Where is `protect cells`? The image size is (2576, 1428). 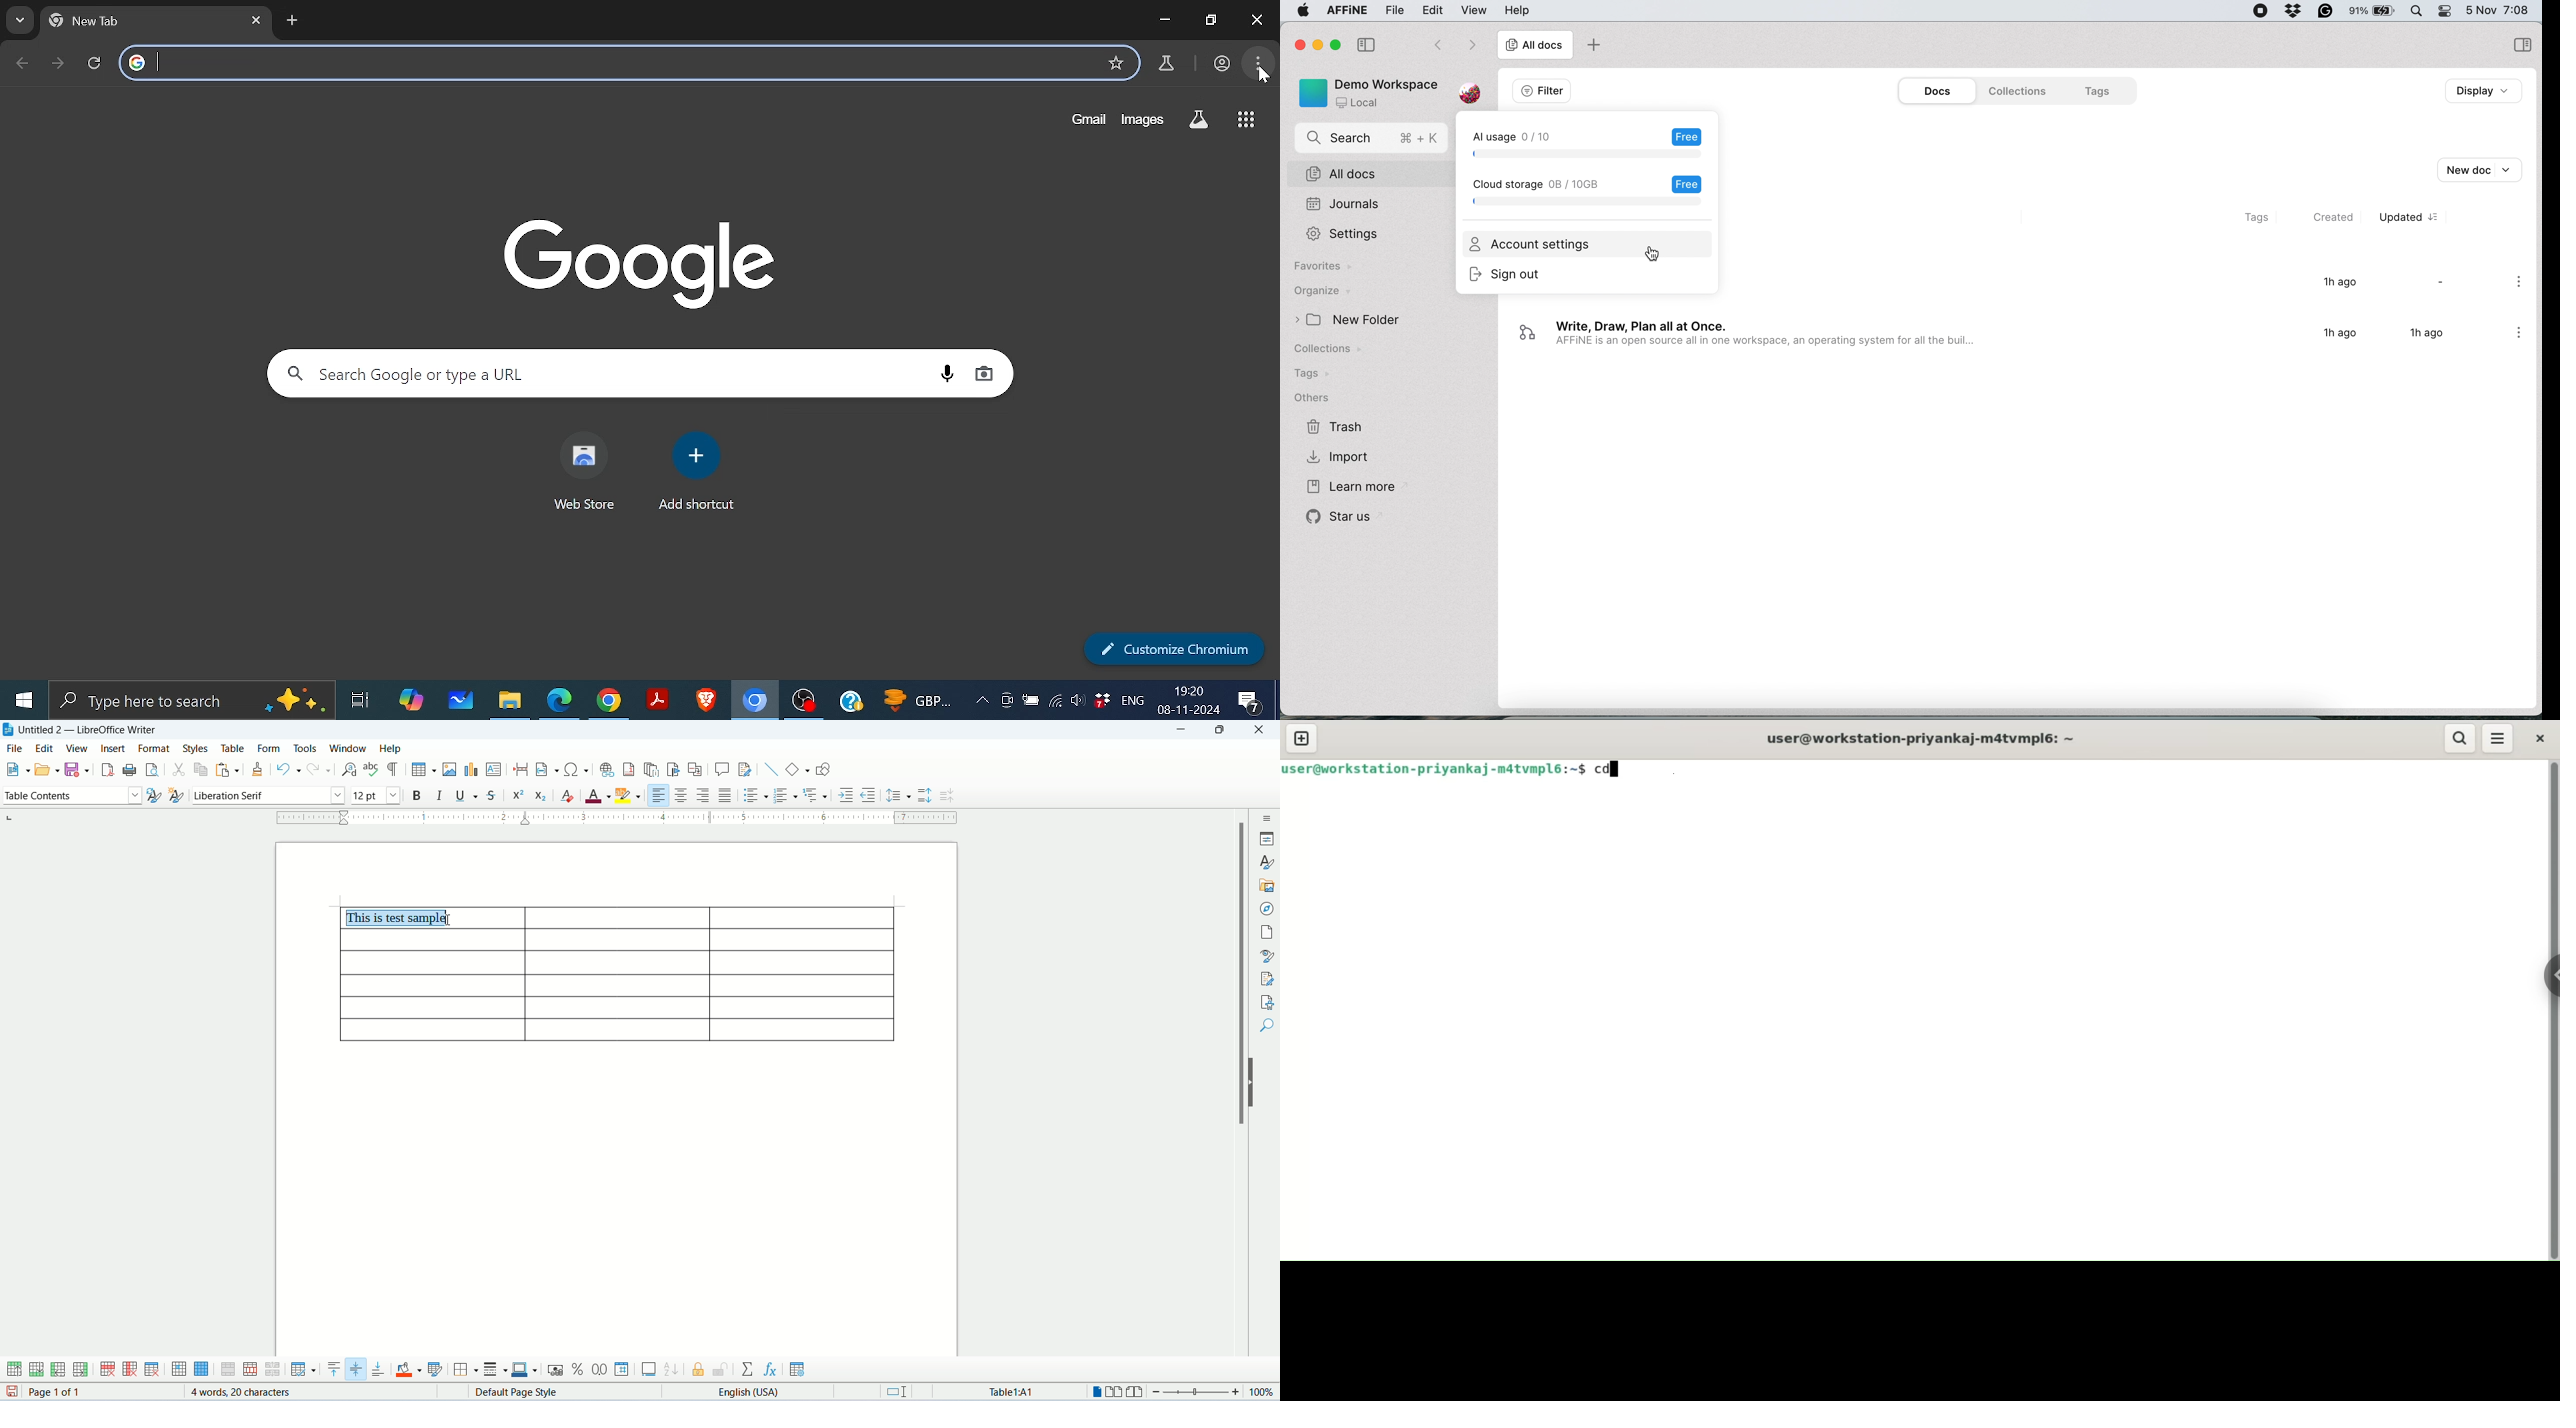 protect cells is located at coordinates (701, 1371).